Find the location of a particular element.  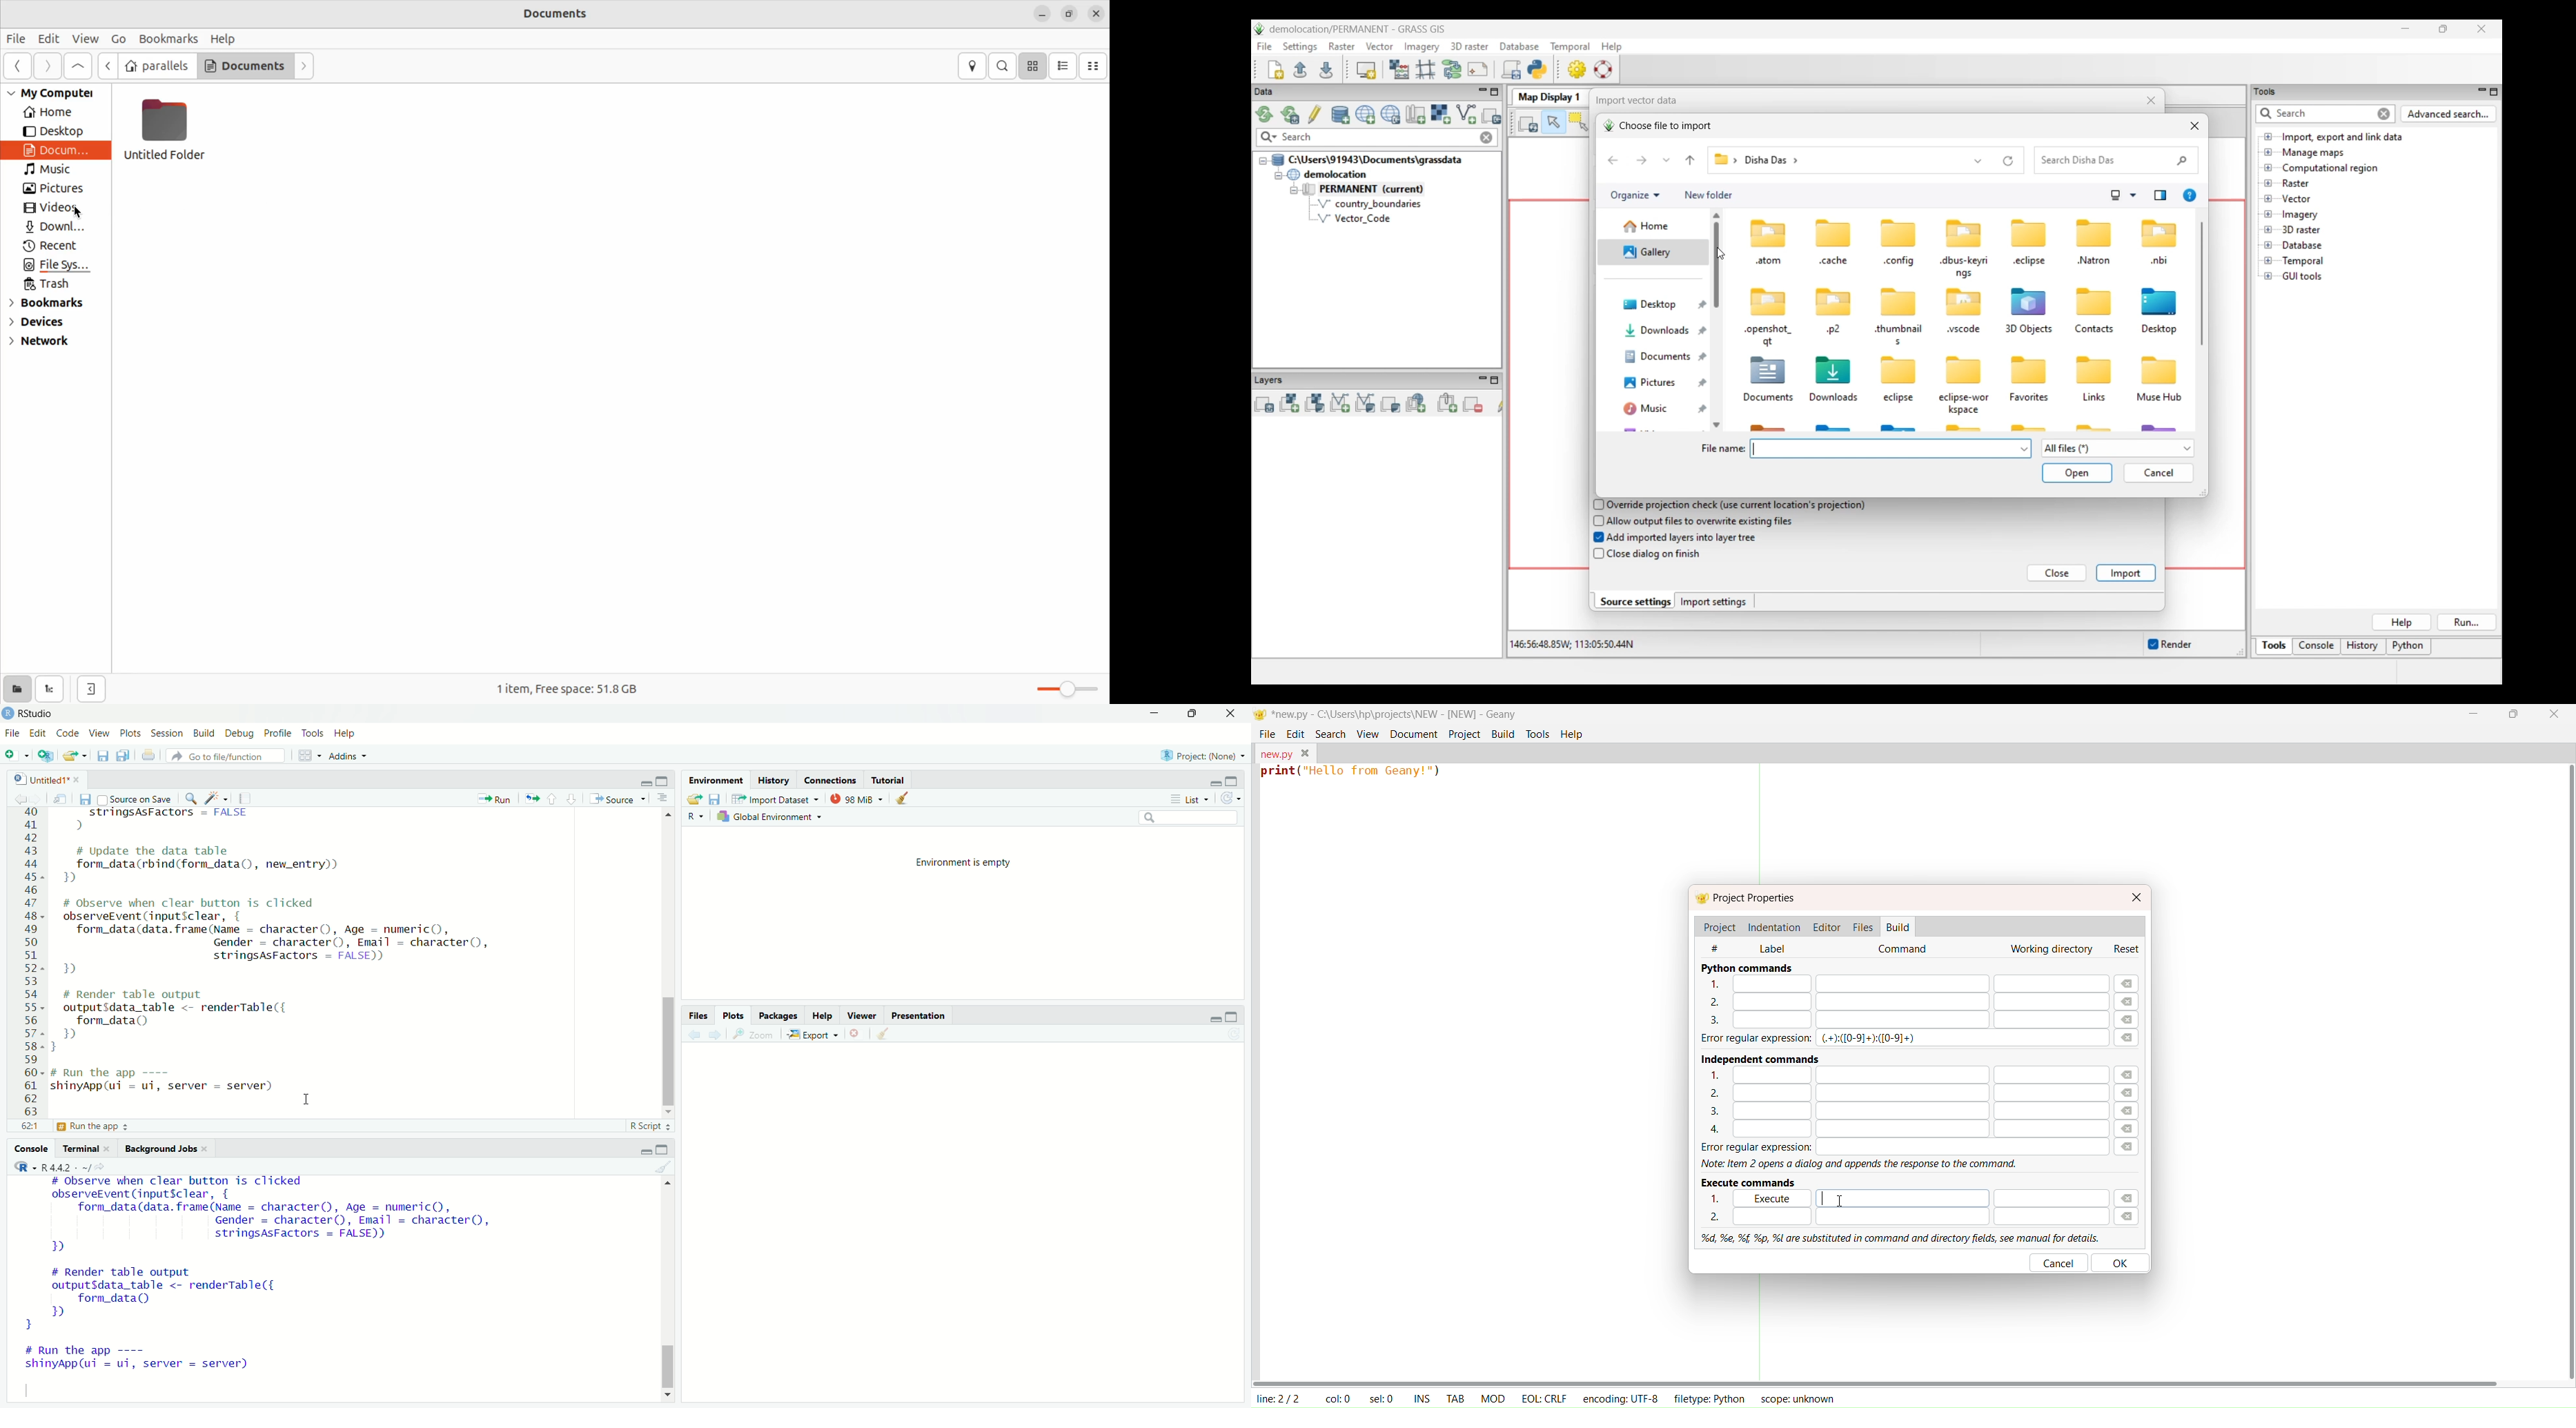

error regular expression is located at coordinates (1897, 1147).